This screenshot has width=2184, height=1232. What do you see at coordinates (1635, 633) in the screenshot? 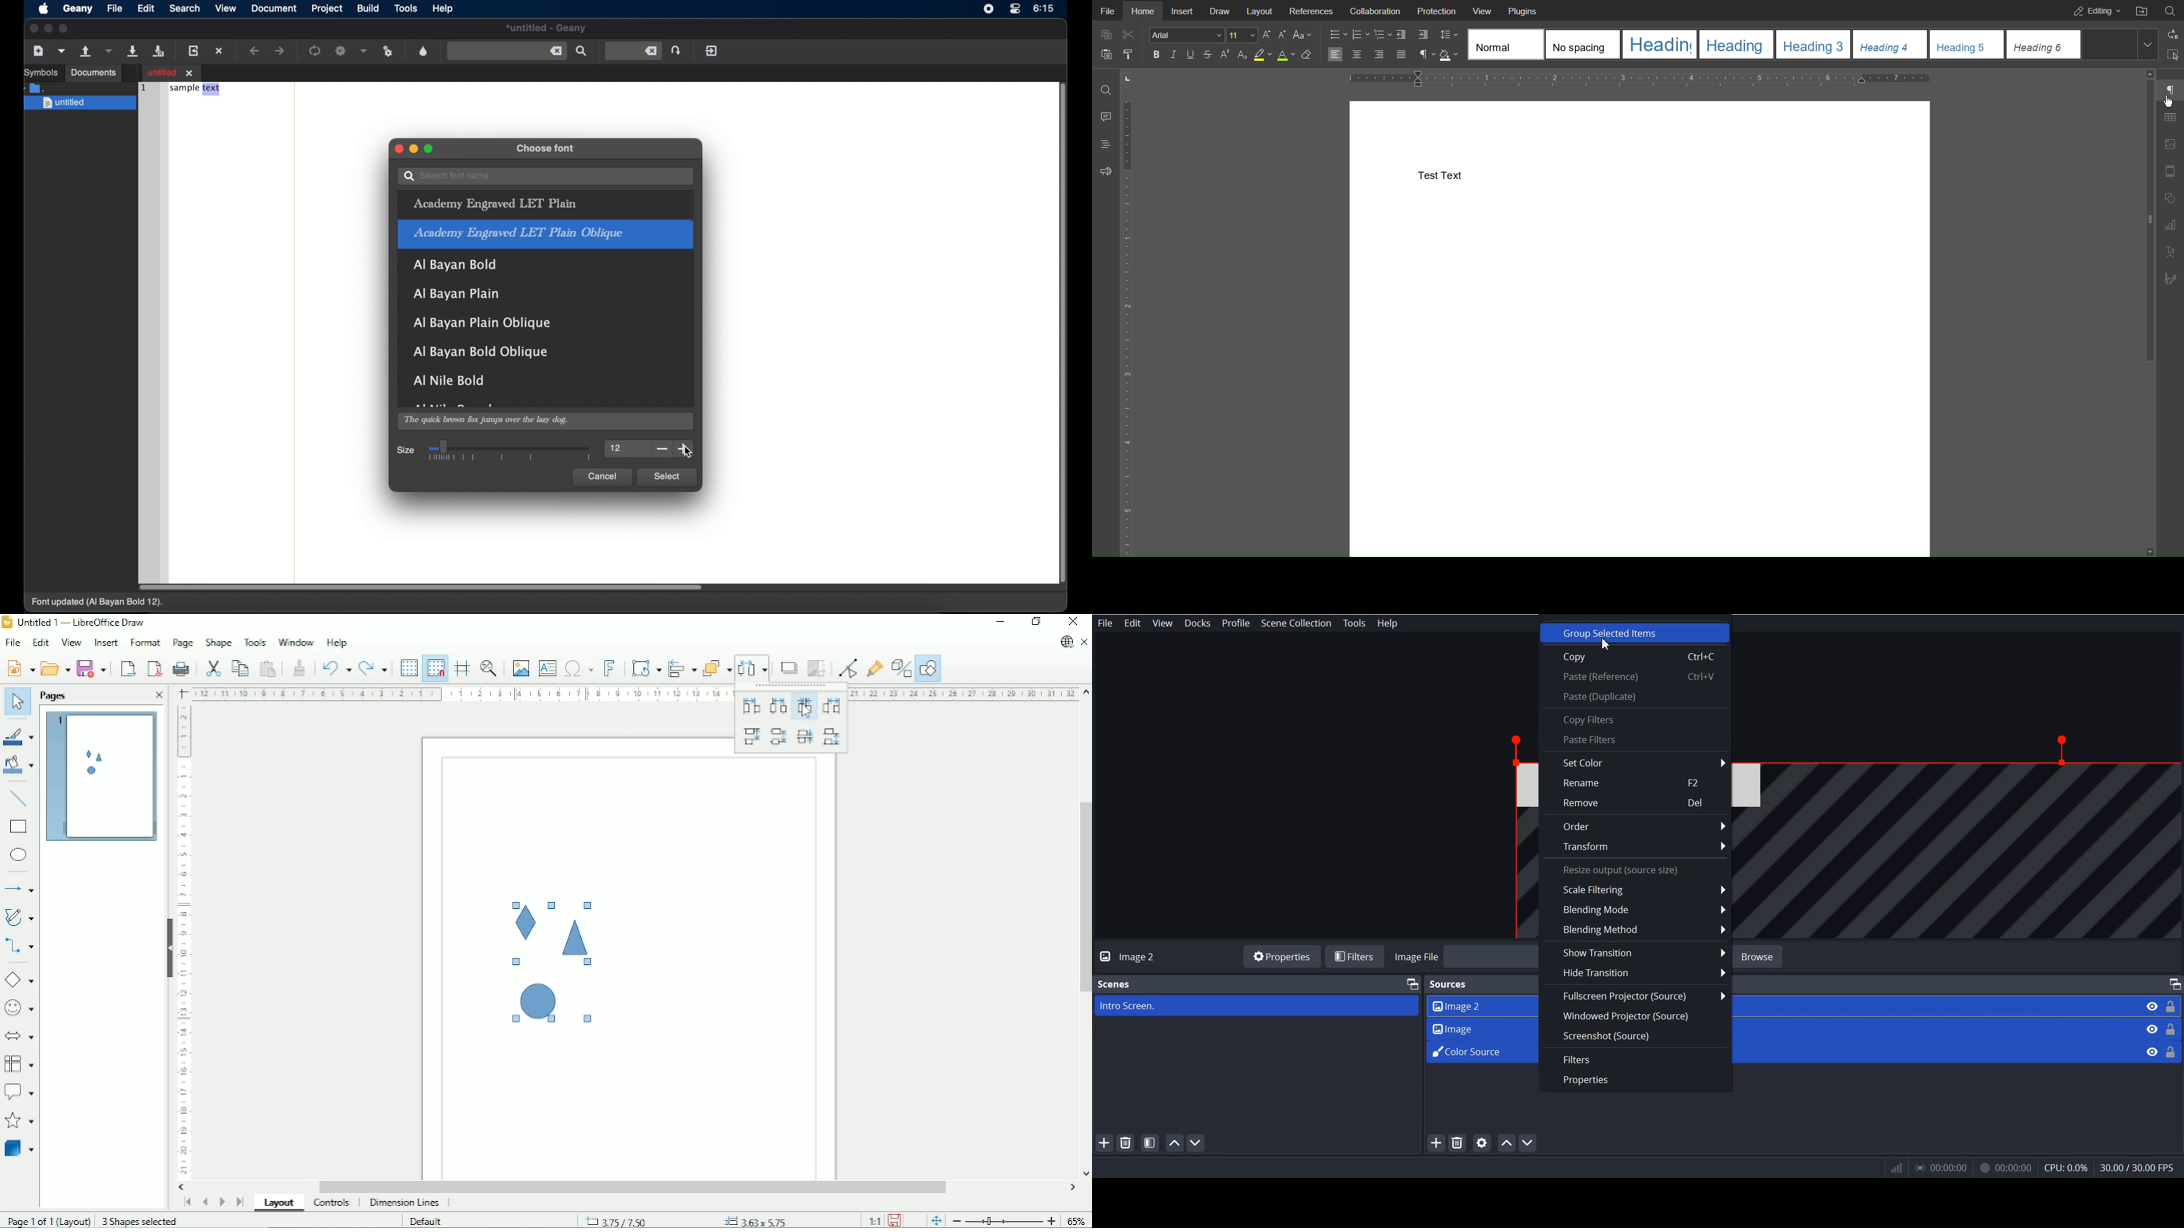
I see `Group Selected Item` at bounding box center [1635, 633].